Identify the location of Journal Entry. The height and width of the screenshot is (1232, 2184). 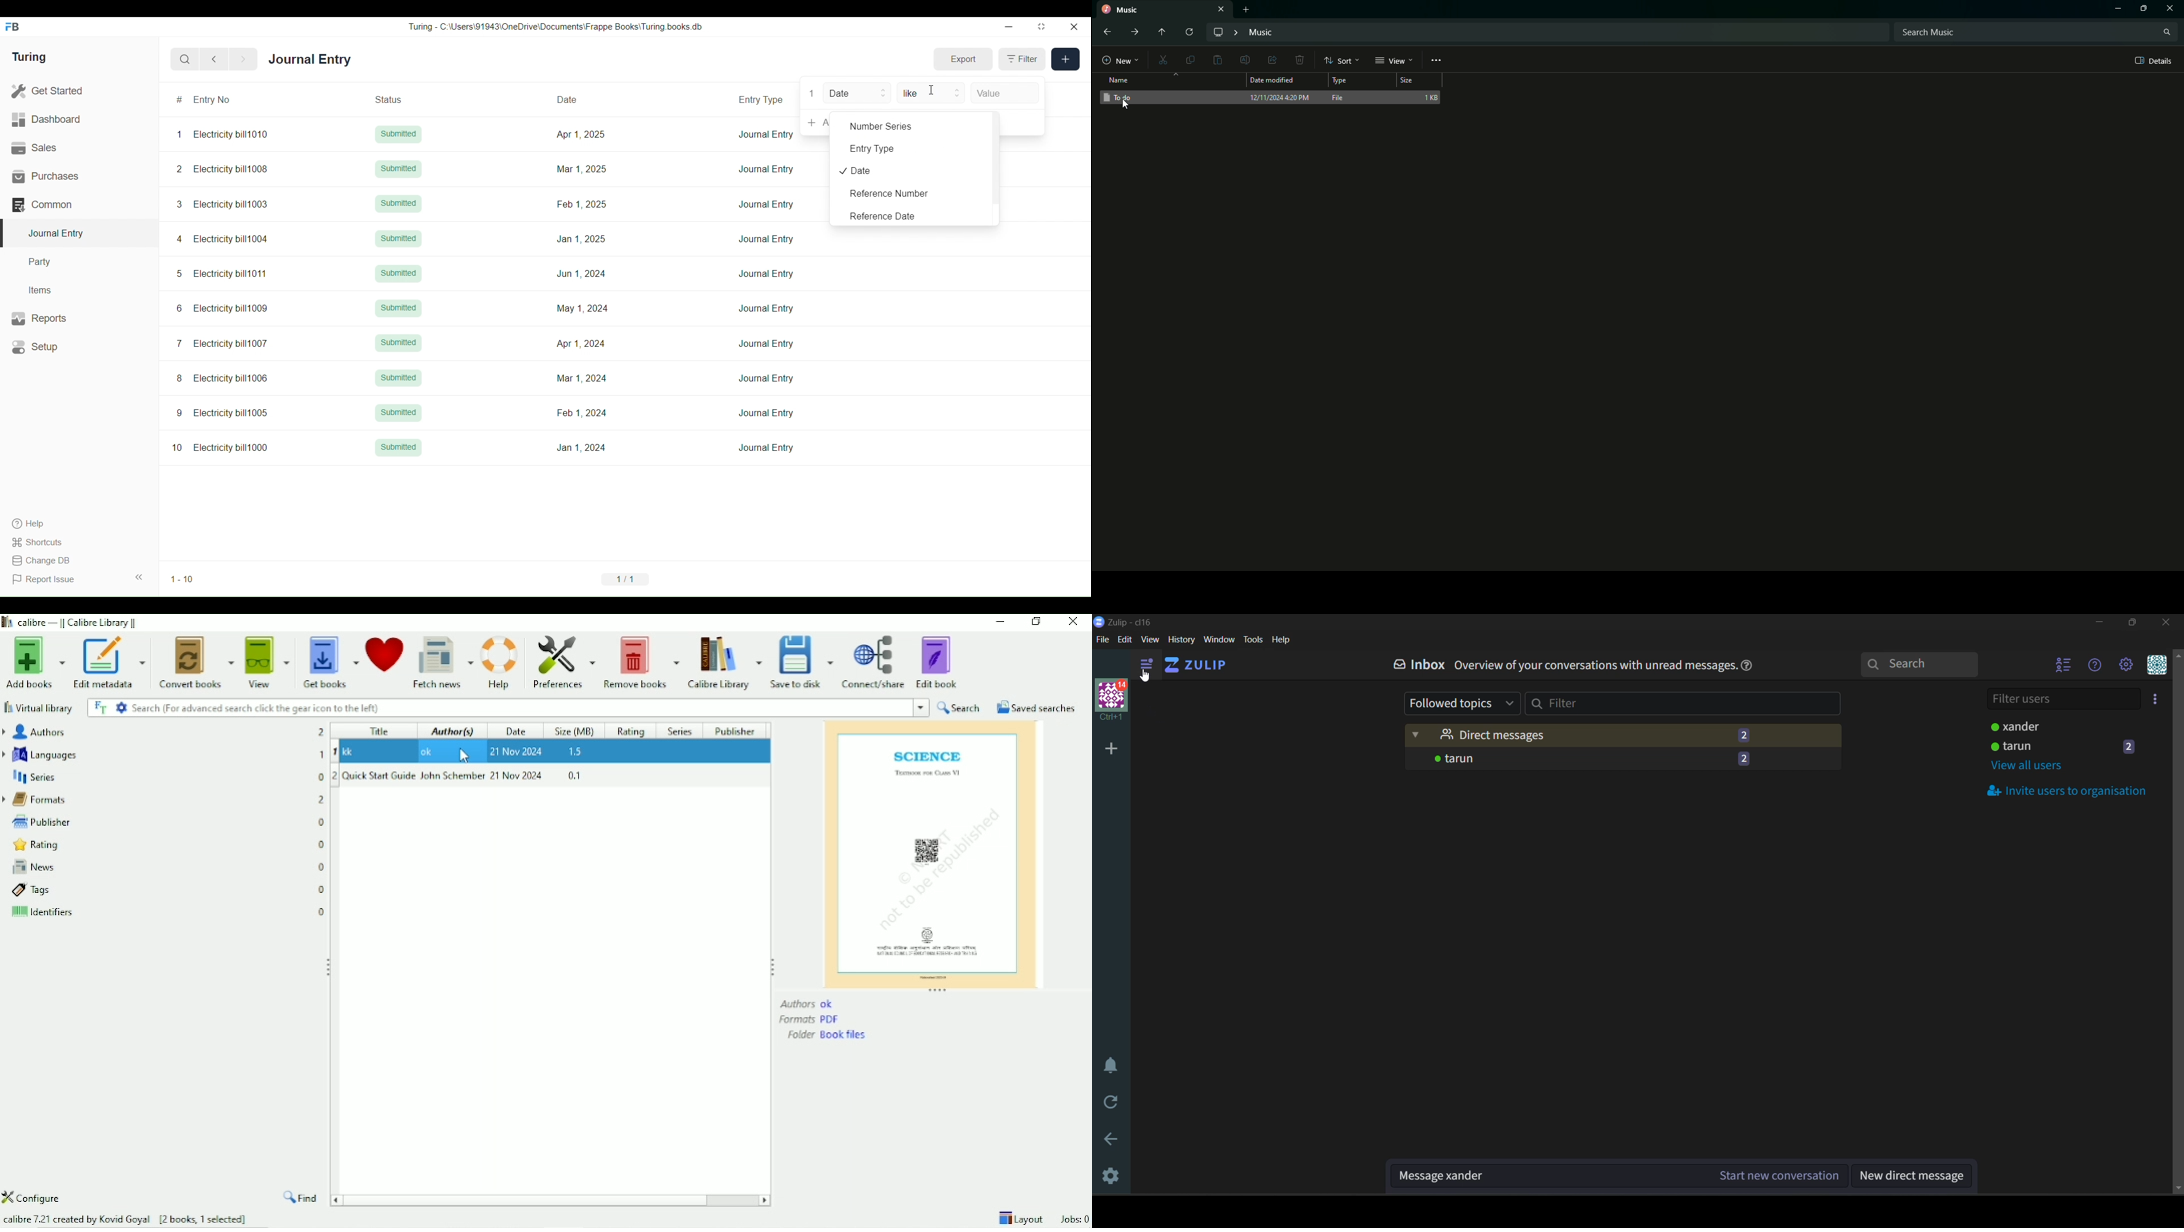
(766, 134).